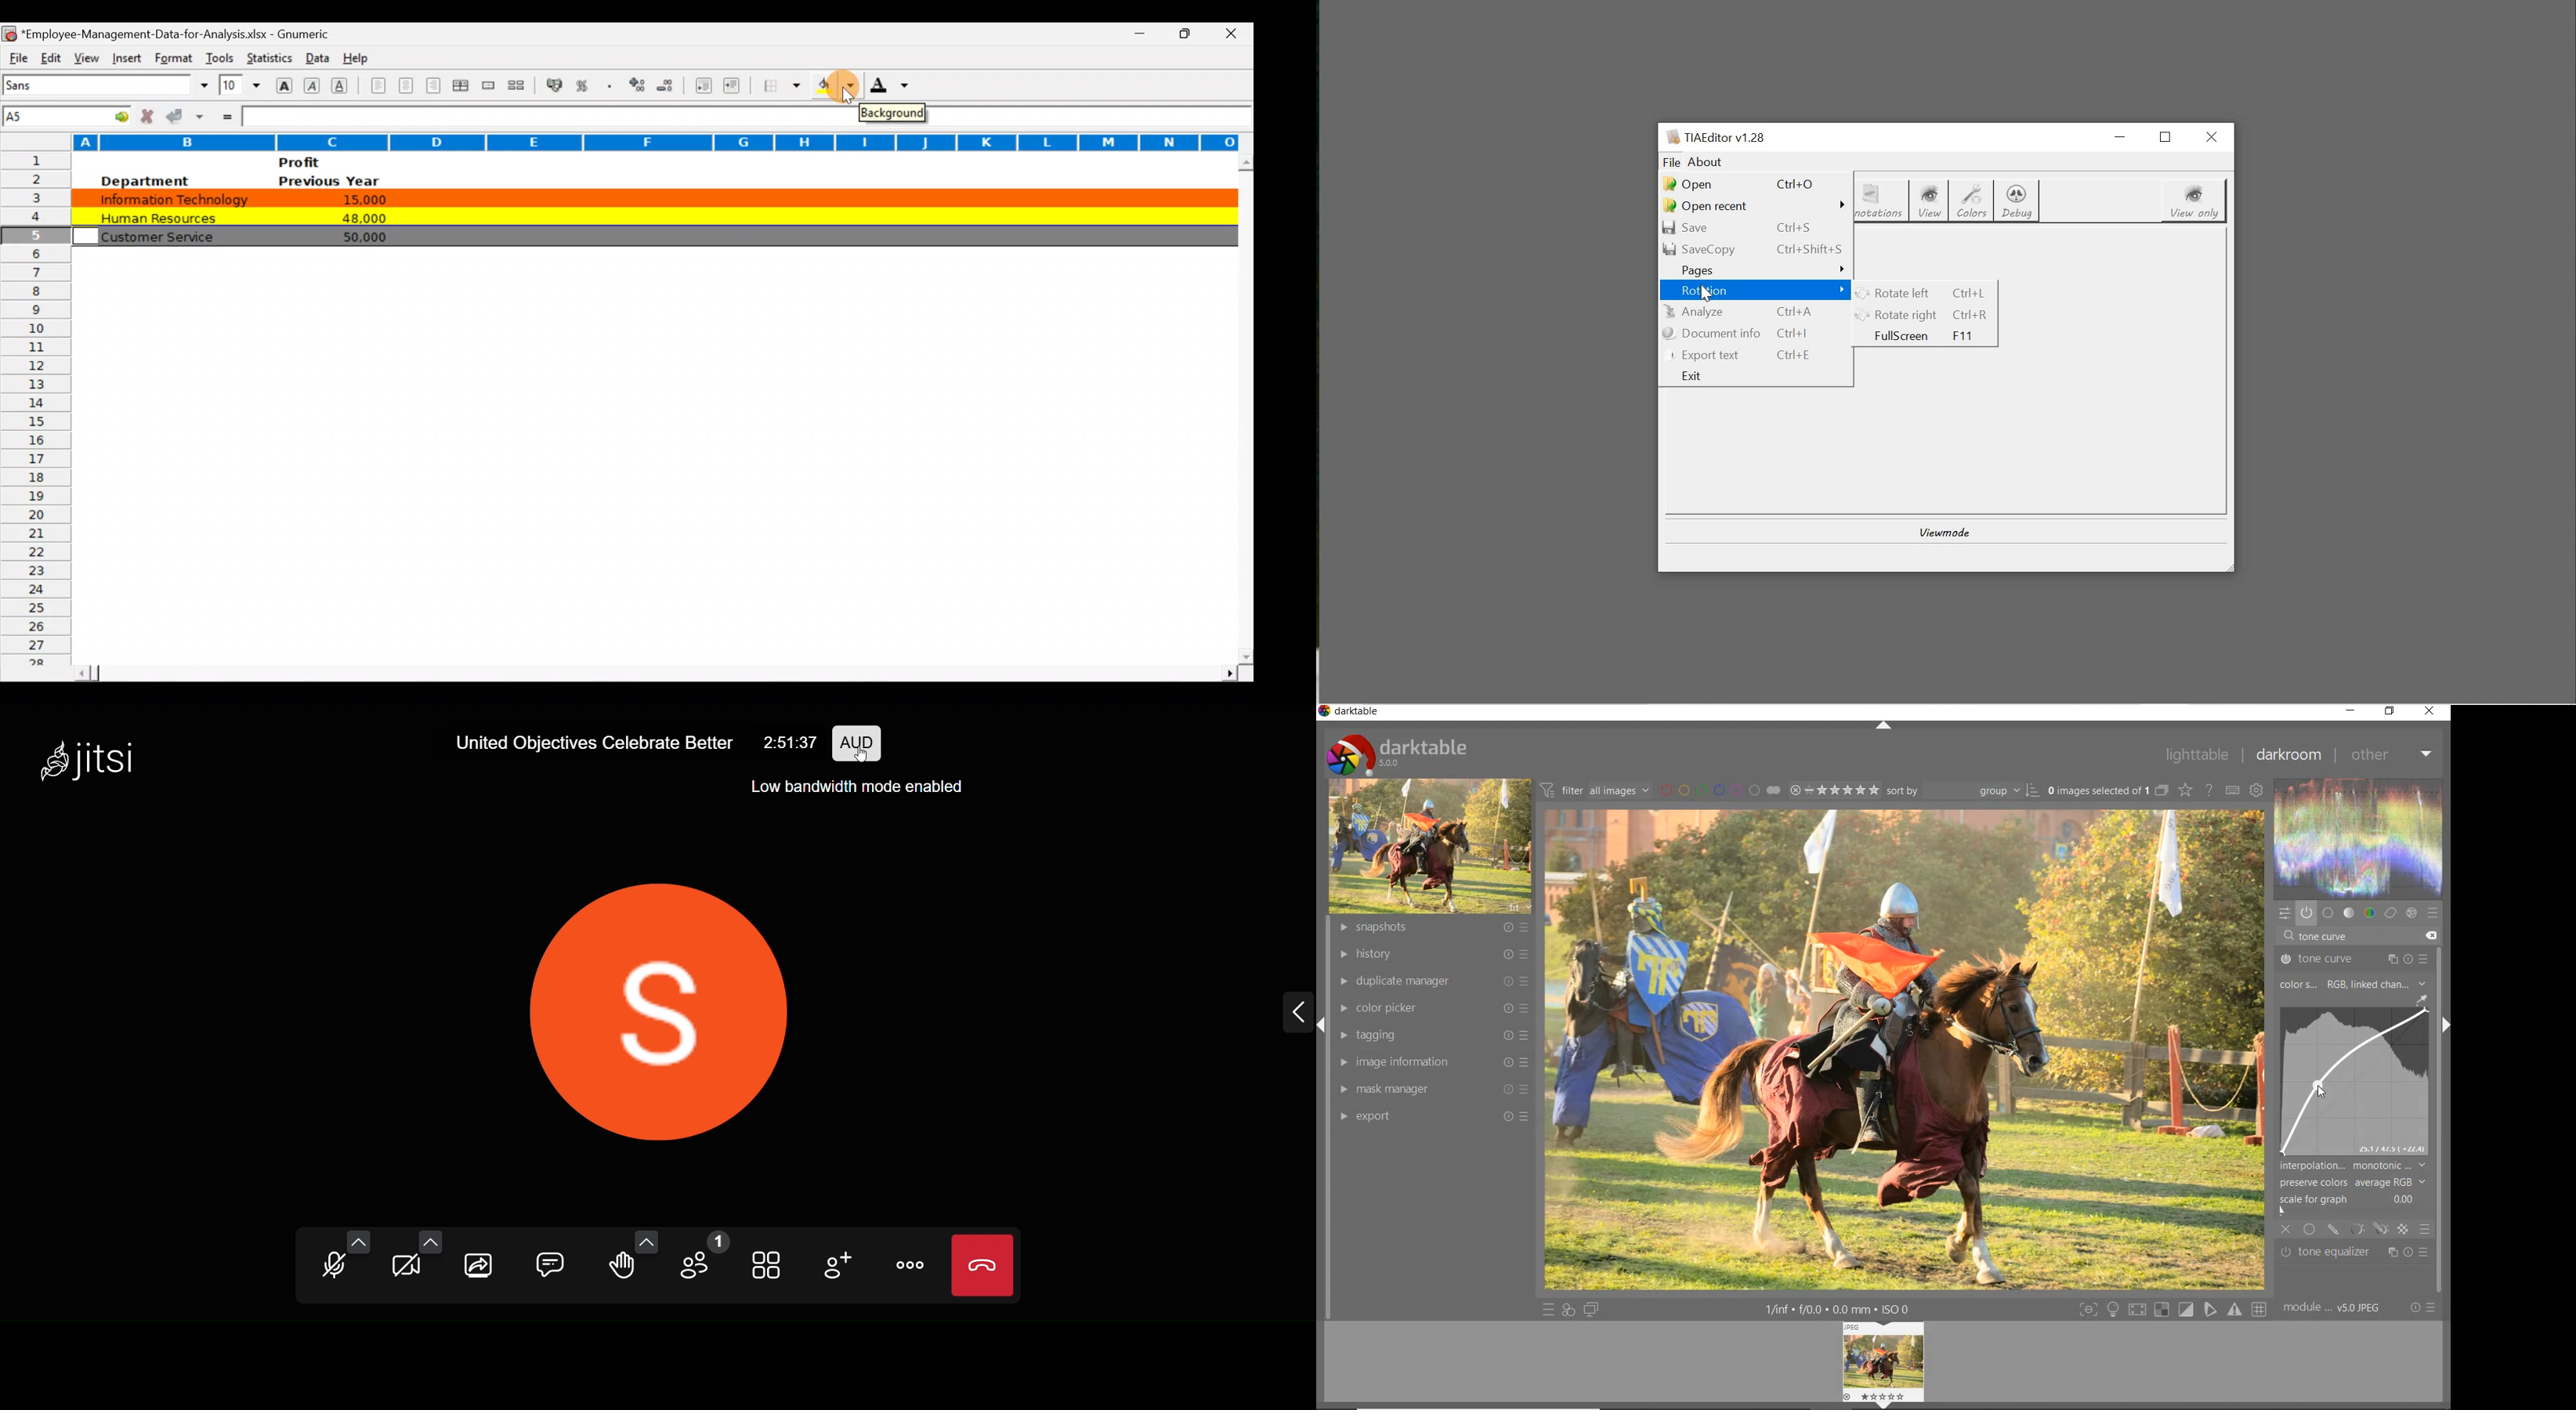  Describe the element at coordinates (1884, 726) in the screenshot. I see `expand/collapse` at that location.